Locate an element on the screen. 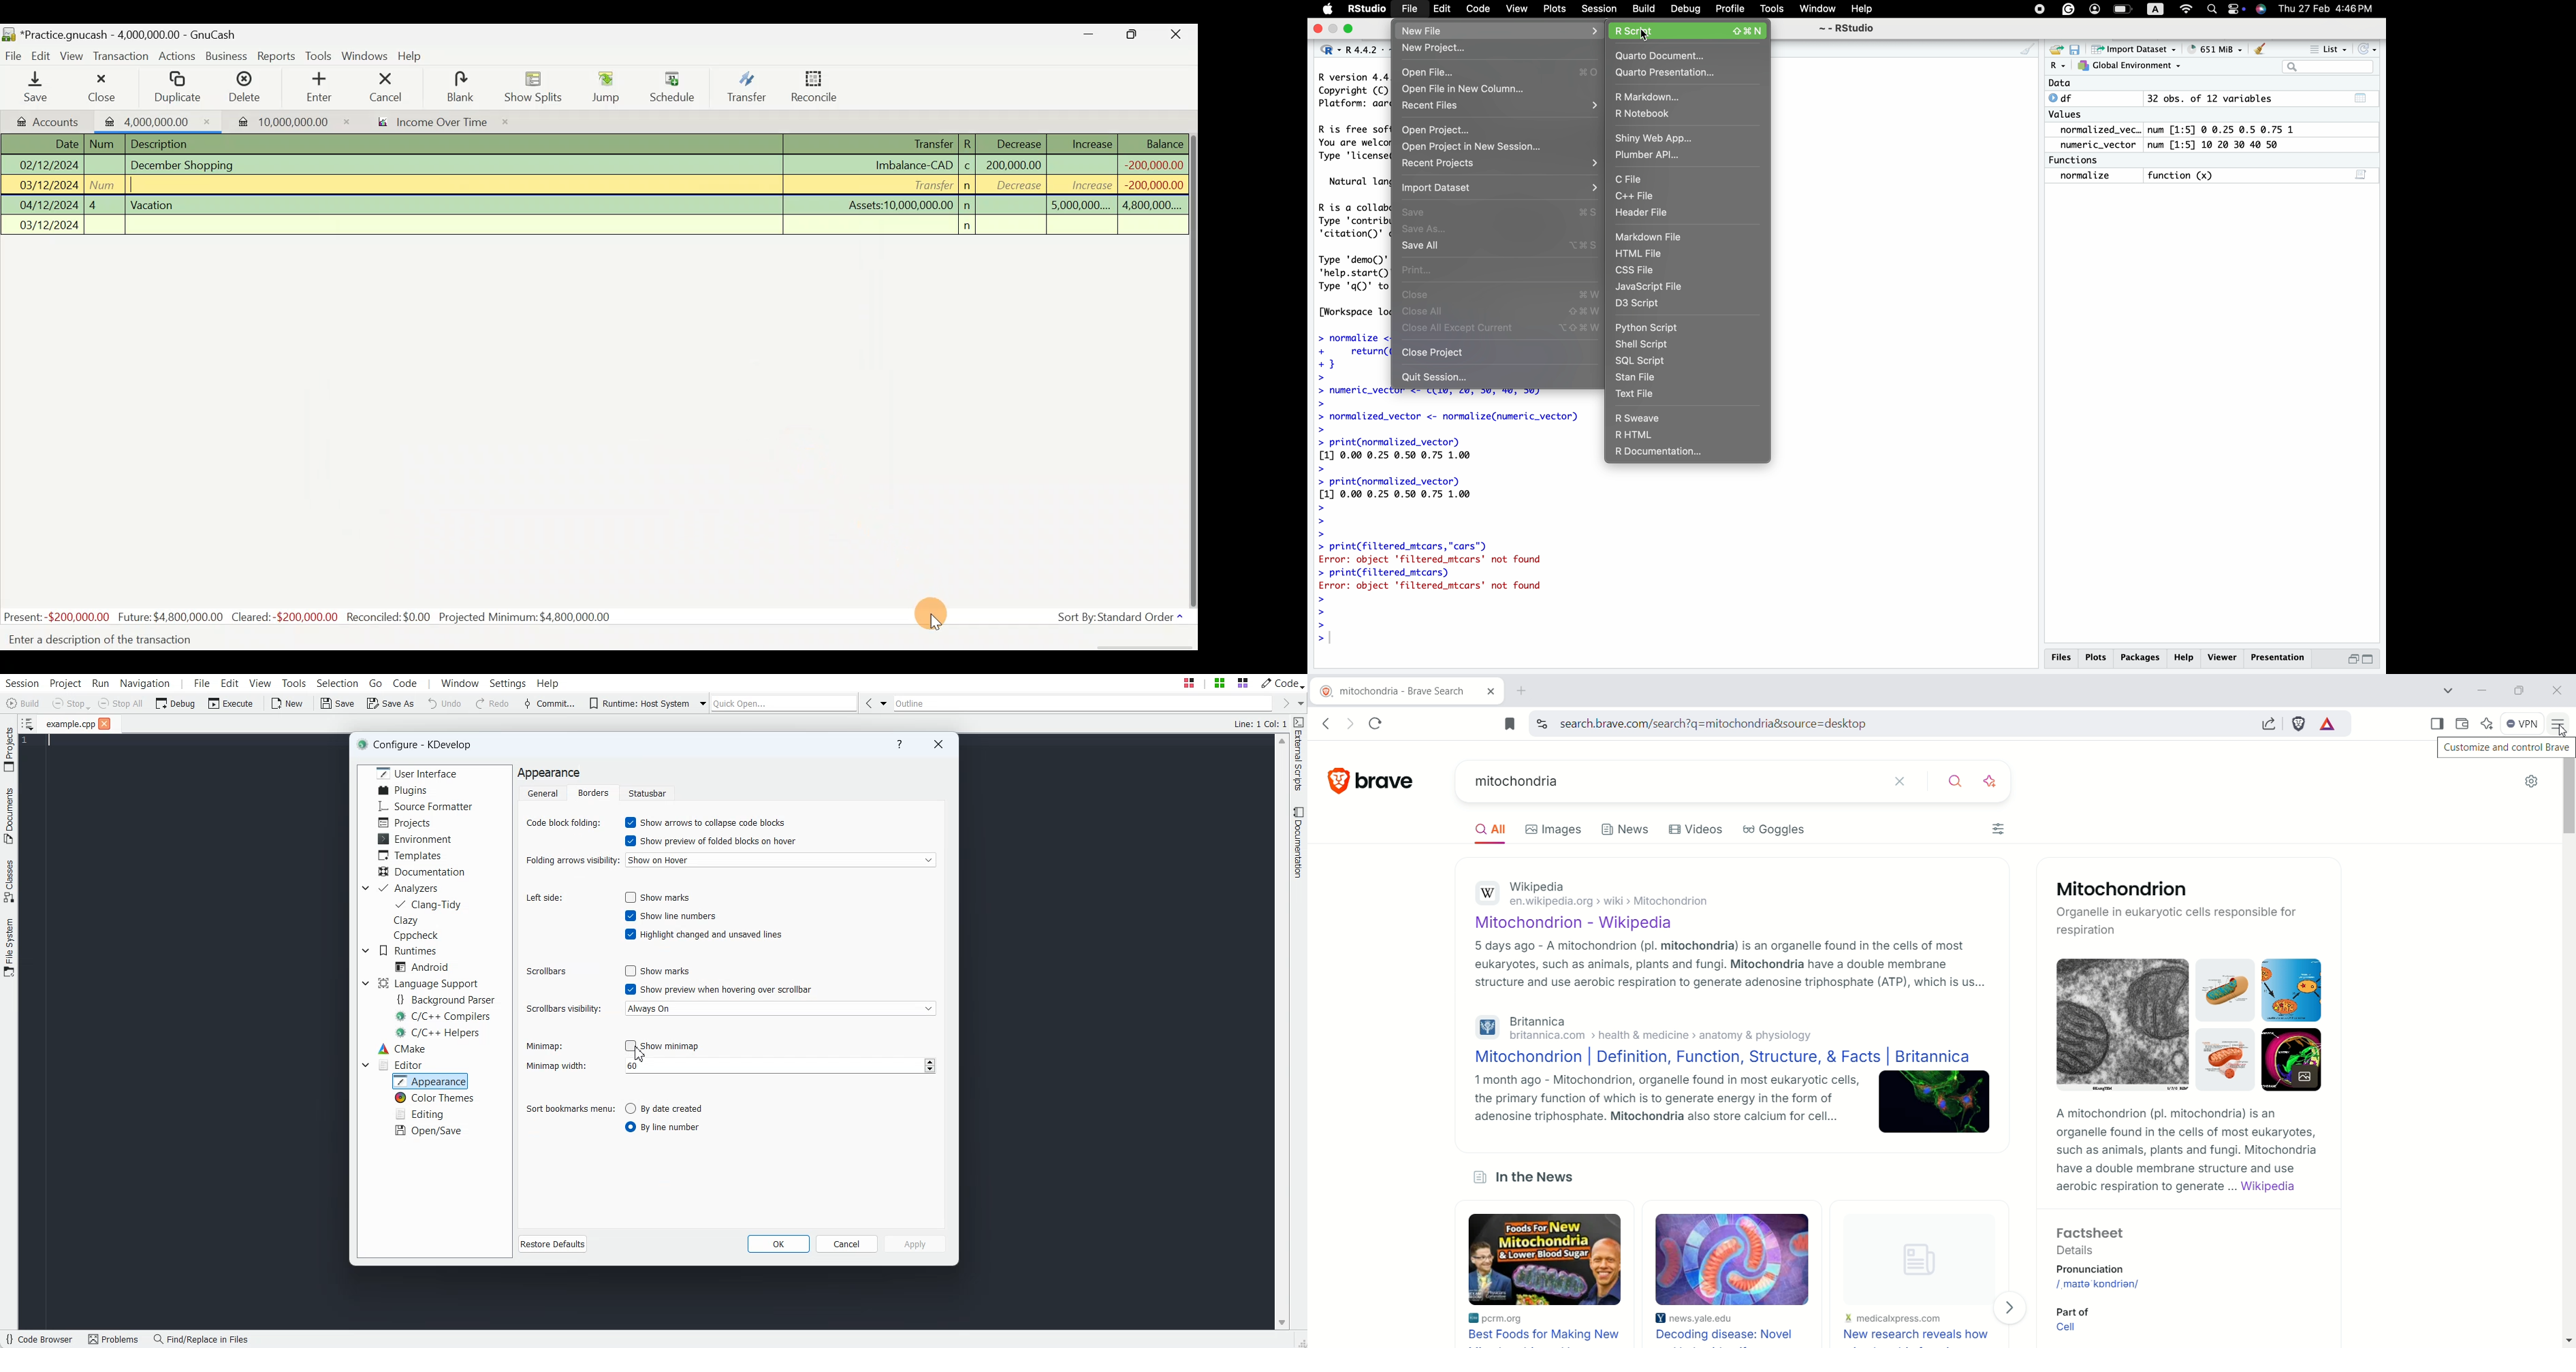 This screenshot has height=1372, width=2576. Import Dataset is located at coordinates (1497, 189).